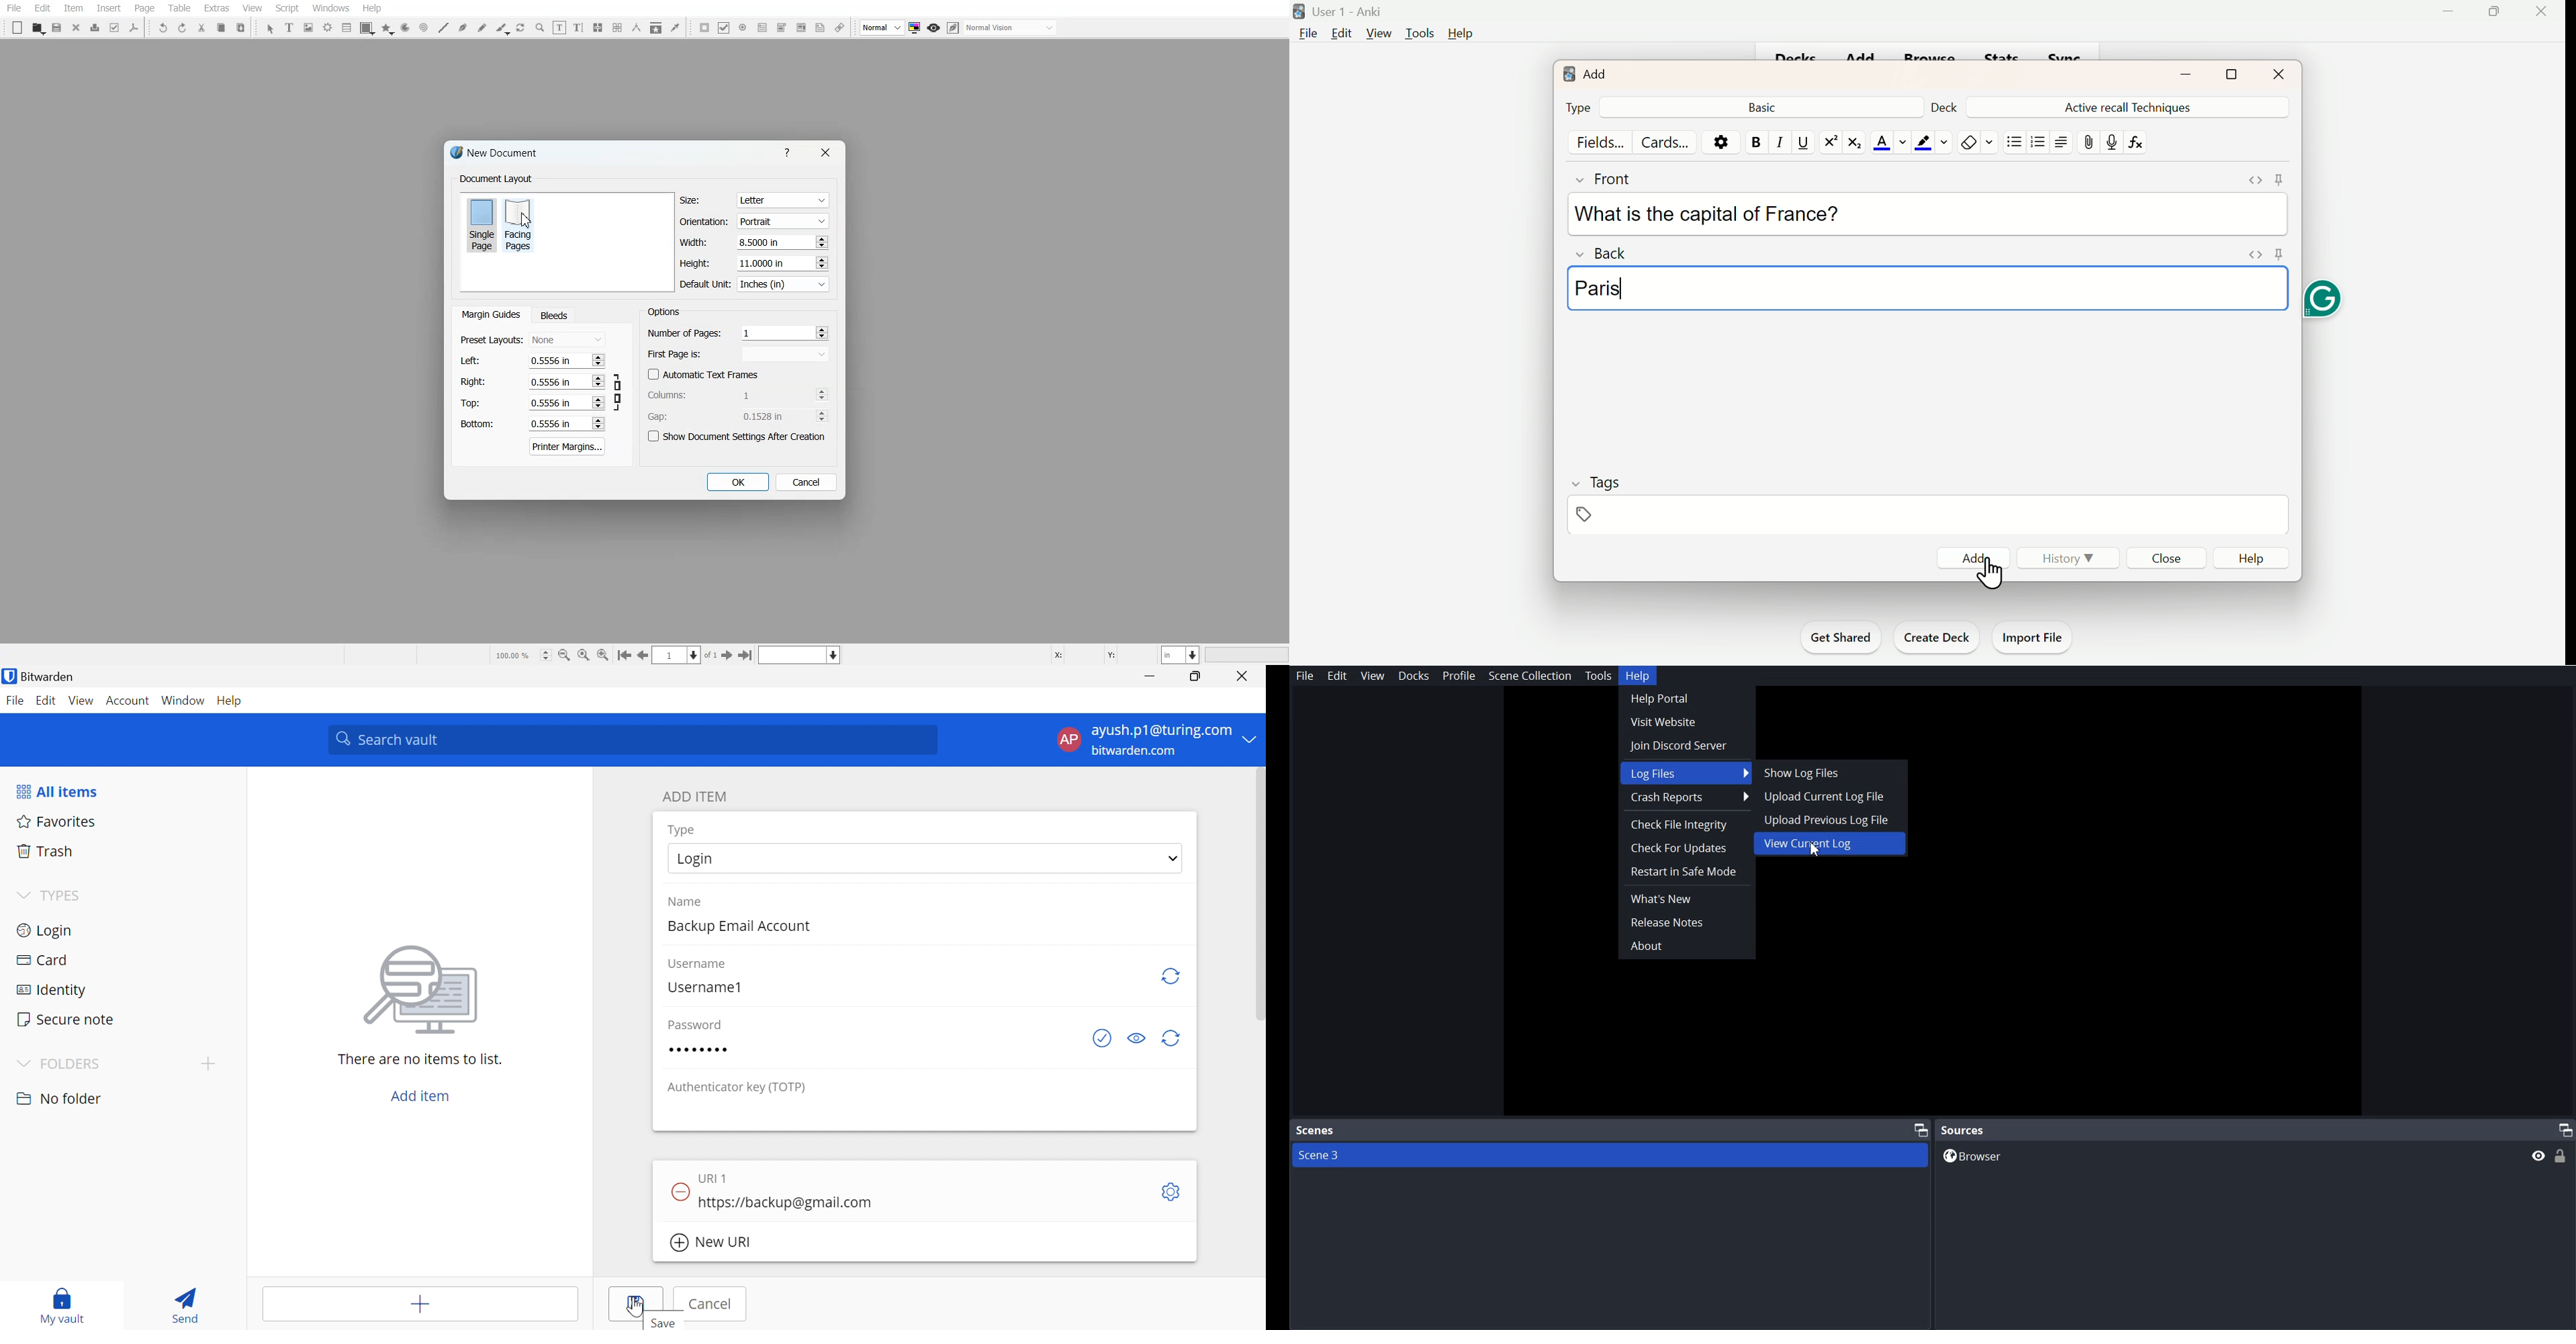 This screenshot has width=2576, height=1344. Describe the element at coordinates (1829, 142) in the screenshot. I see `Superscript` at that location.